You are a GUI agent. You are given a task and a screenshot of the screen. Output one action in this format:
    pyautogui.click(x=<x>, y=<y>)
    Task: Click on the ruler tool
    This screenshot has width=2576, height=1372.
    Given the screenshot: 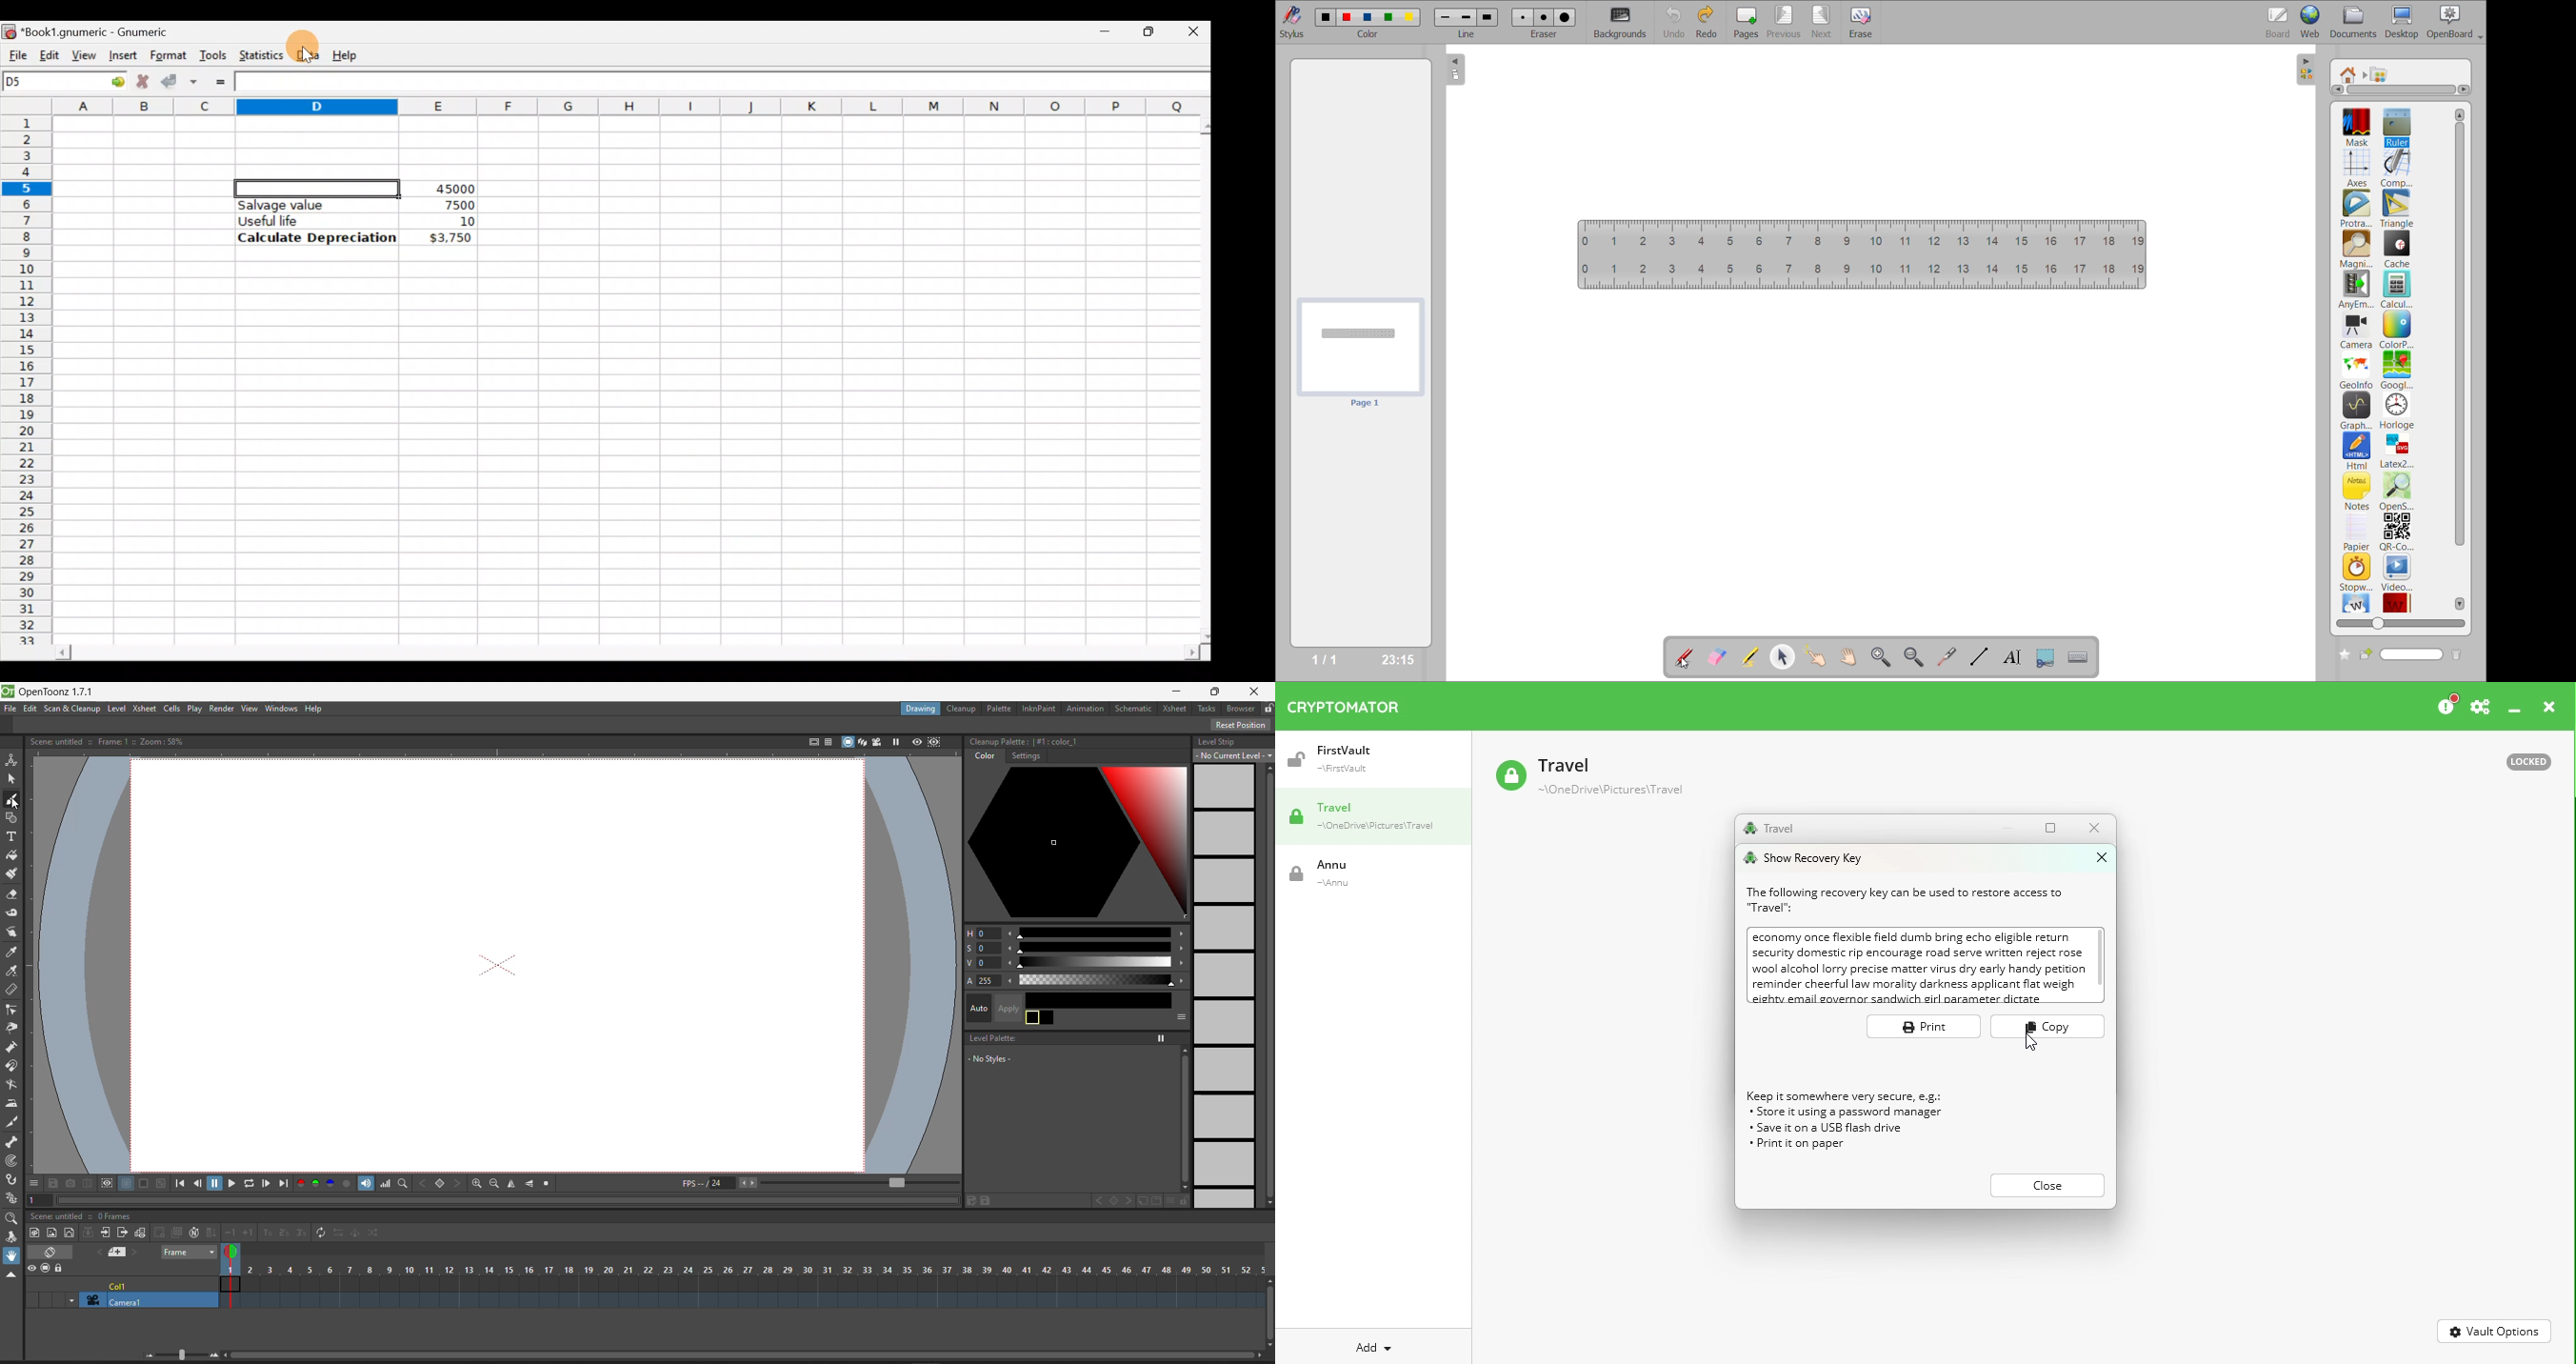 What is the action you would take?
    pyautogui.click(x=14, y=991)
    